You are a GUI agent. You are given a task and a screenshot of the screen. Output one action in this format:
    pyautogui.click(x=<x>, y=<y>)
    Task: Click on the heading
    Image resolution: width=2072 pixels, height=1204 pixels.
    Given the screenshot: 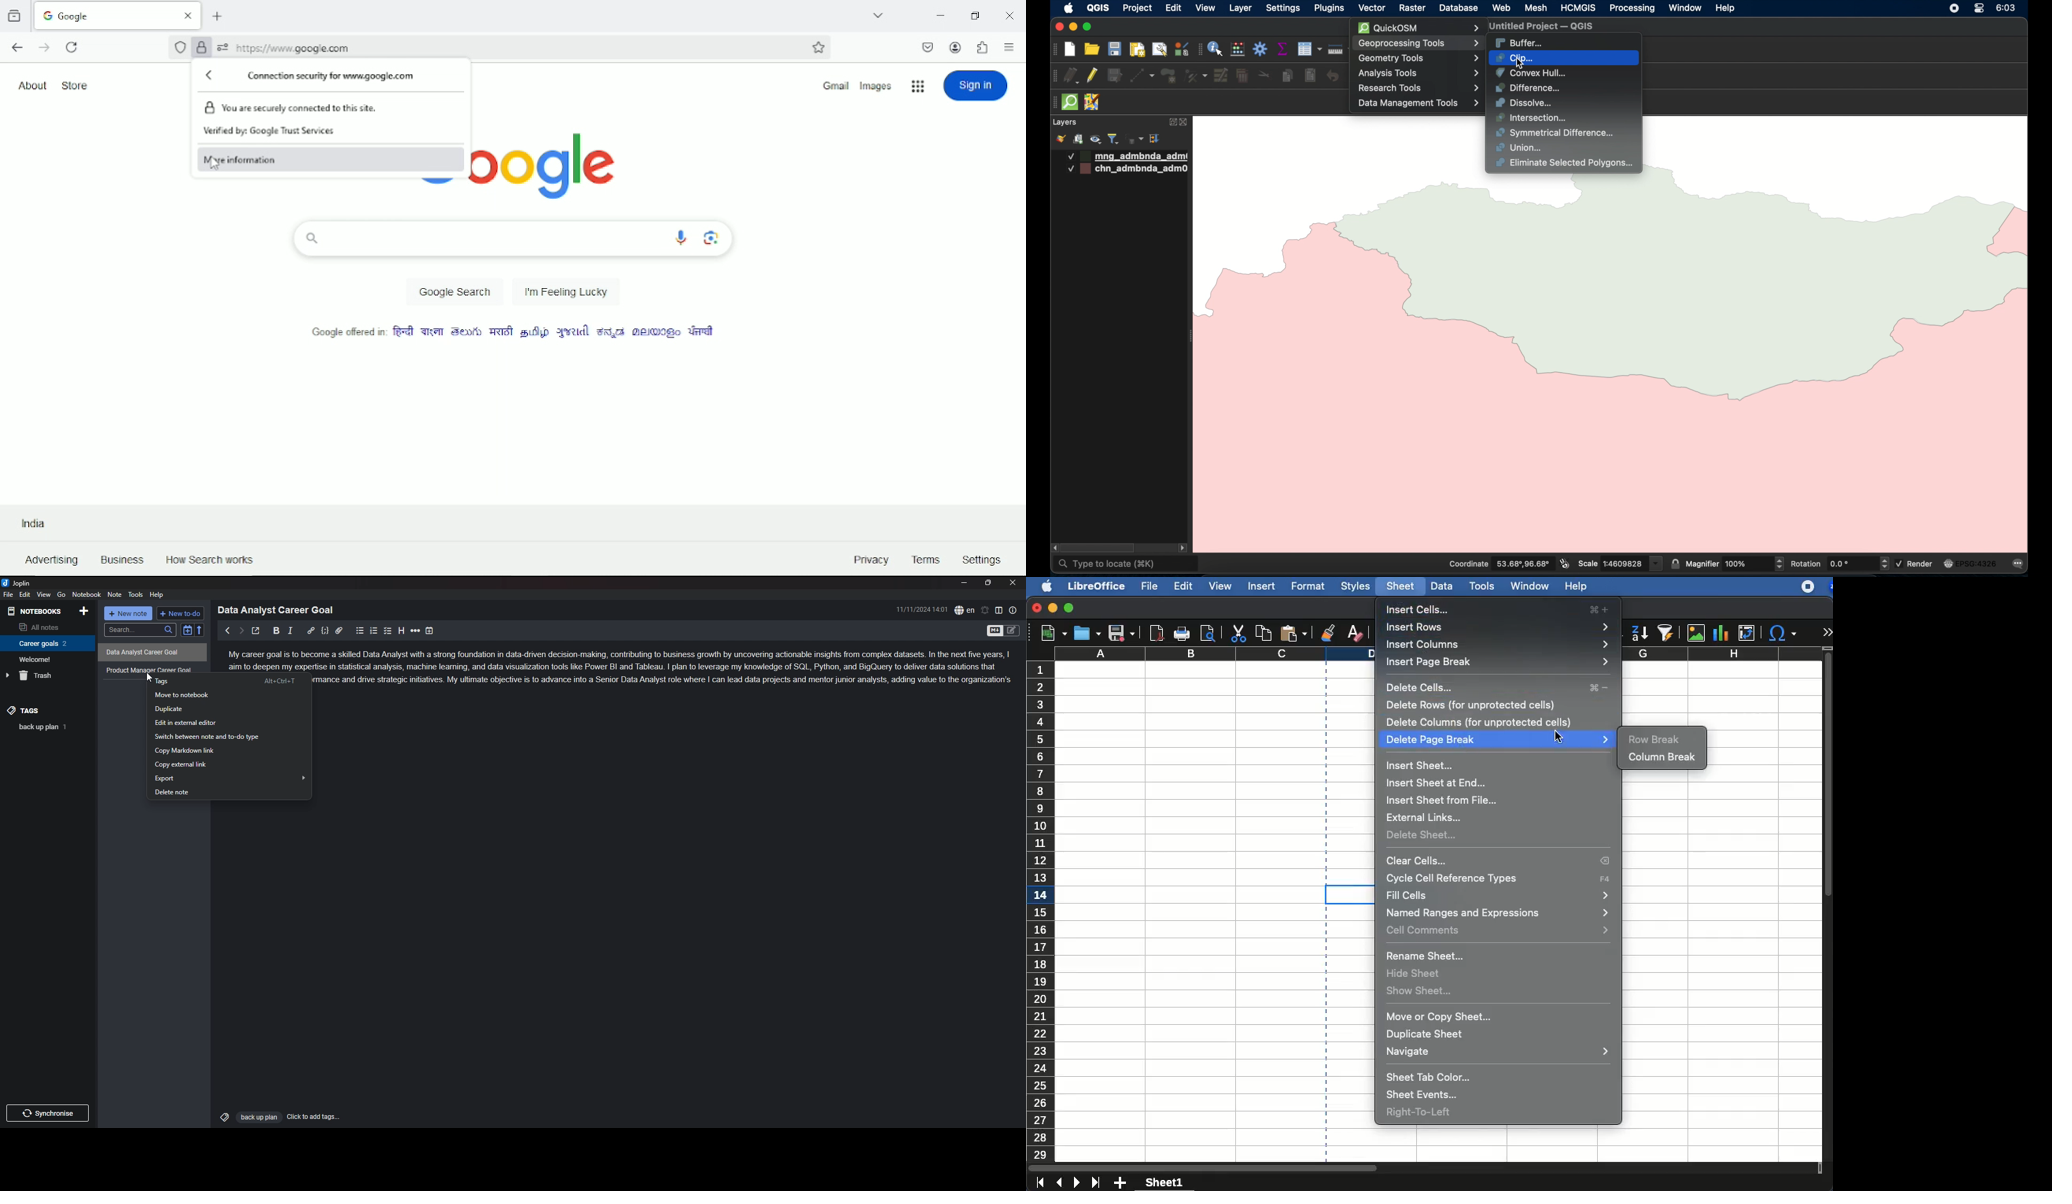 What is the action you would take?
    pyautogui.click(x=401, y=631)
    